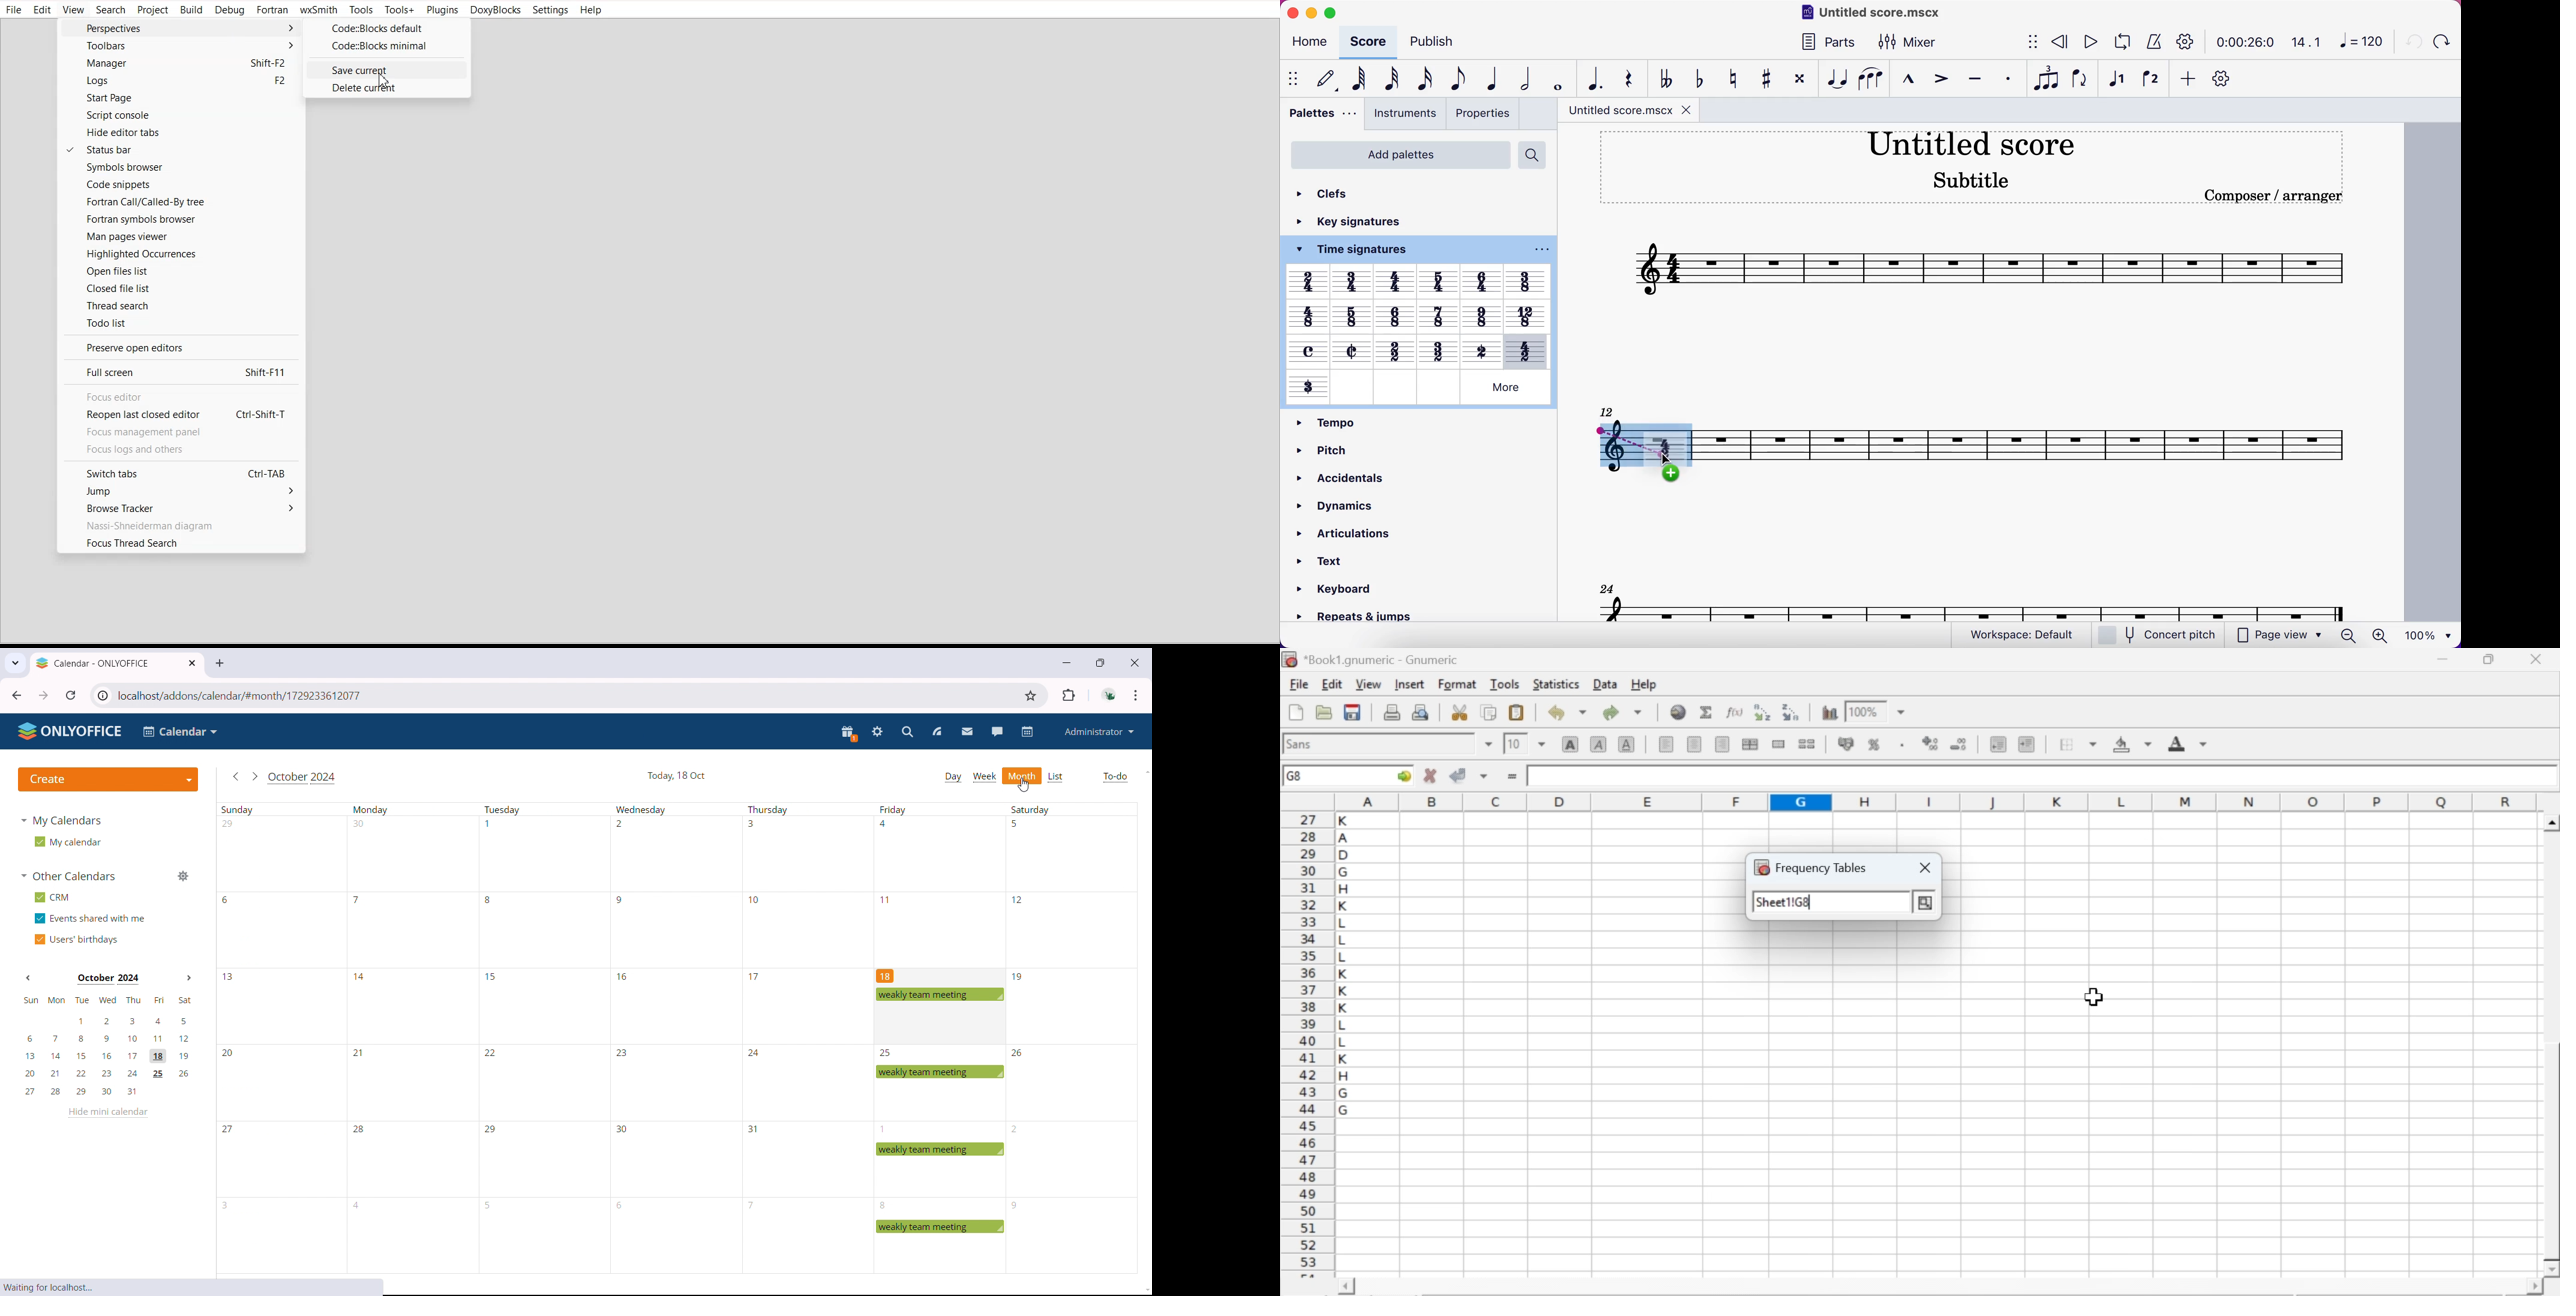 This screenshot has height=1316, width=2576. I want to click on Edit, so click(43, 10).